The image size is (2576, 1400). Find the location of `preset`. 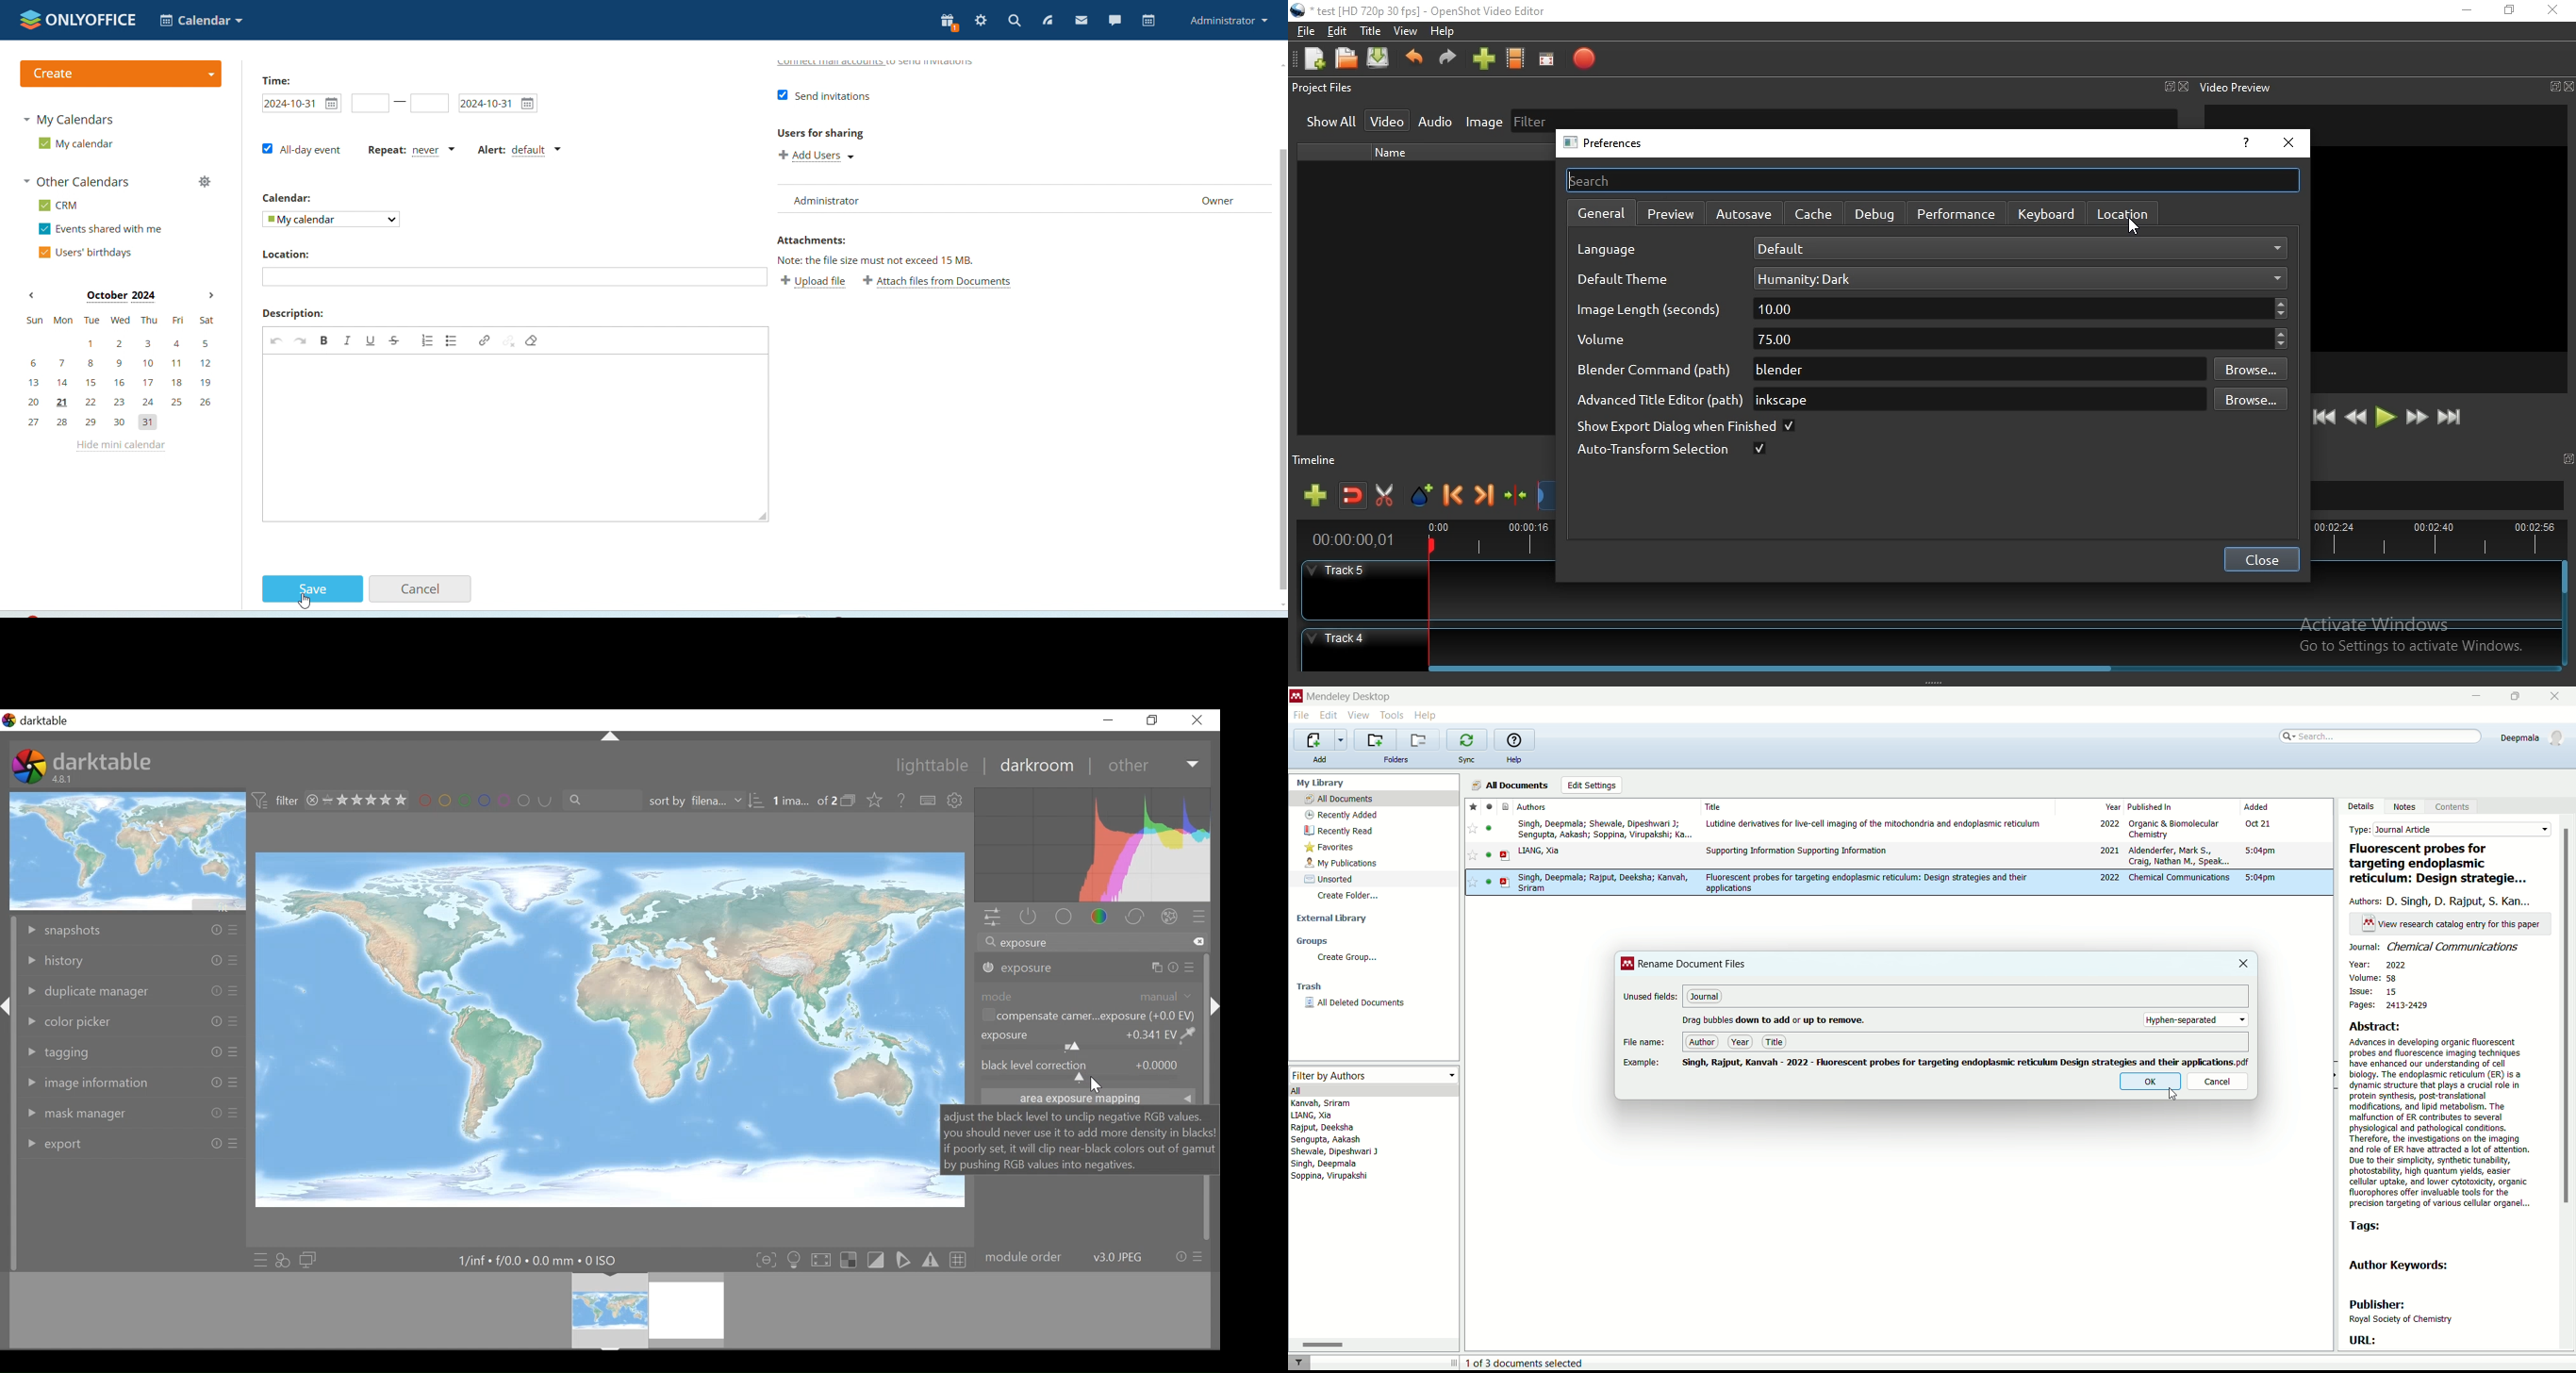

preset is located at coordinates (1199, 916).